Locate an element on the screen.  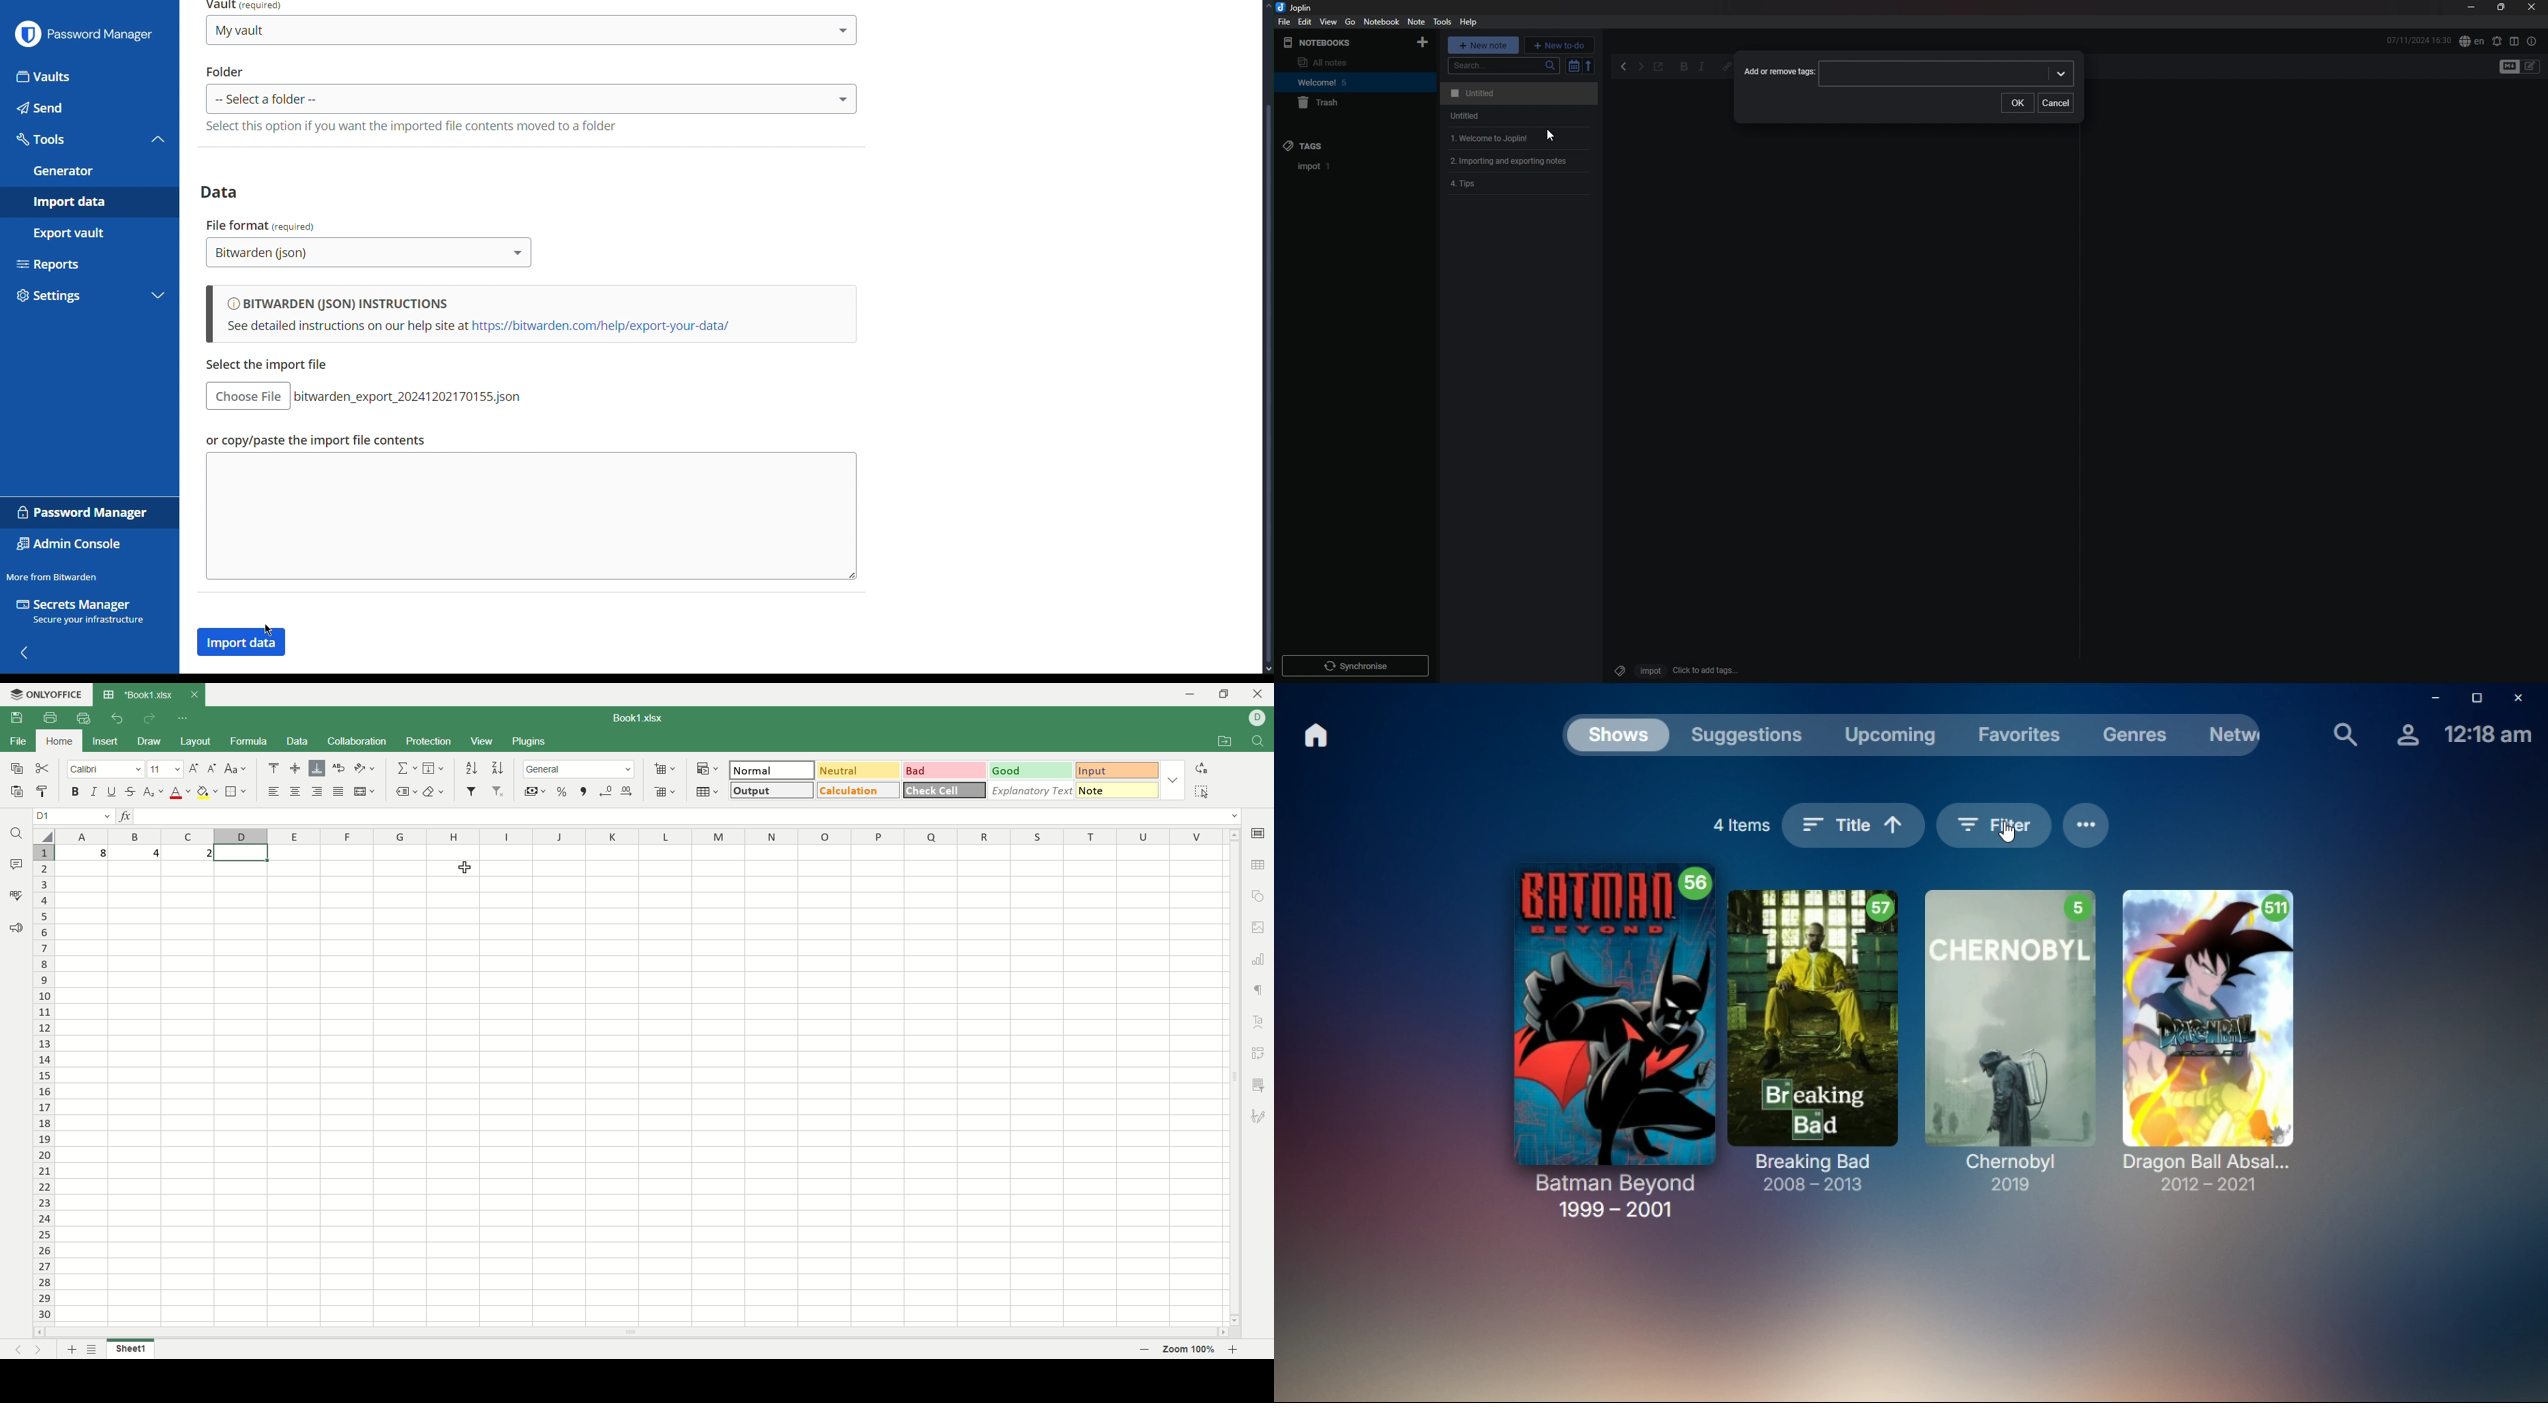
Send is located at coordinates (88, 108).